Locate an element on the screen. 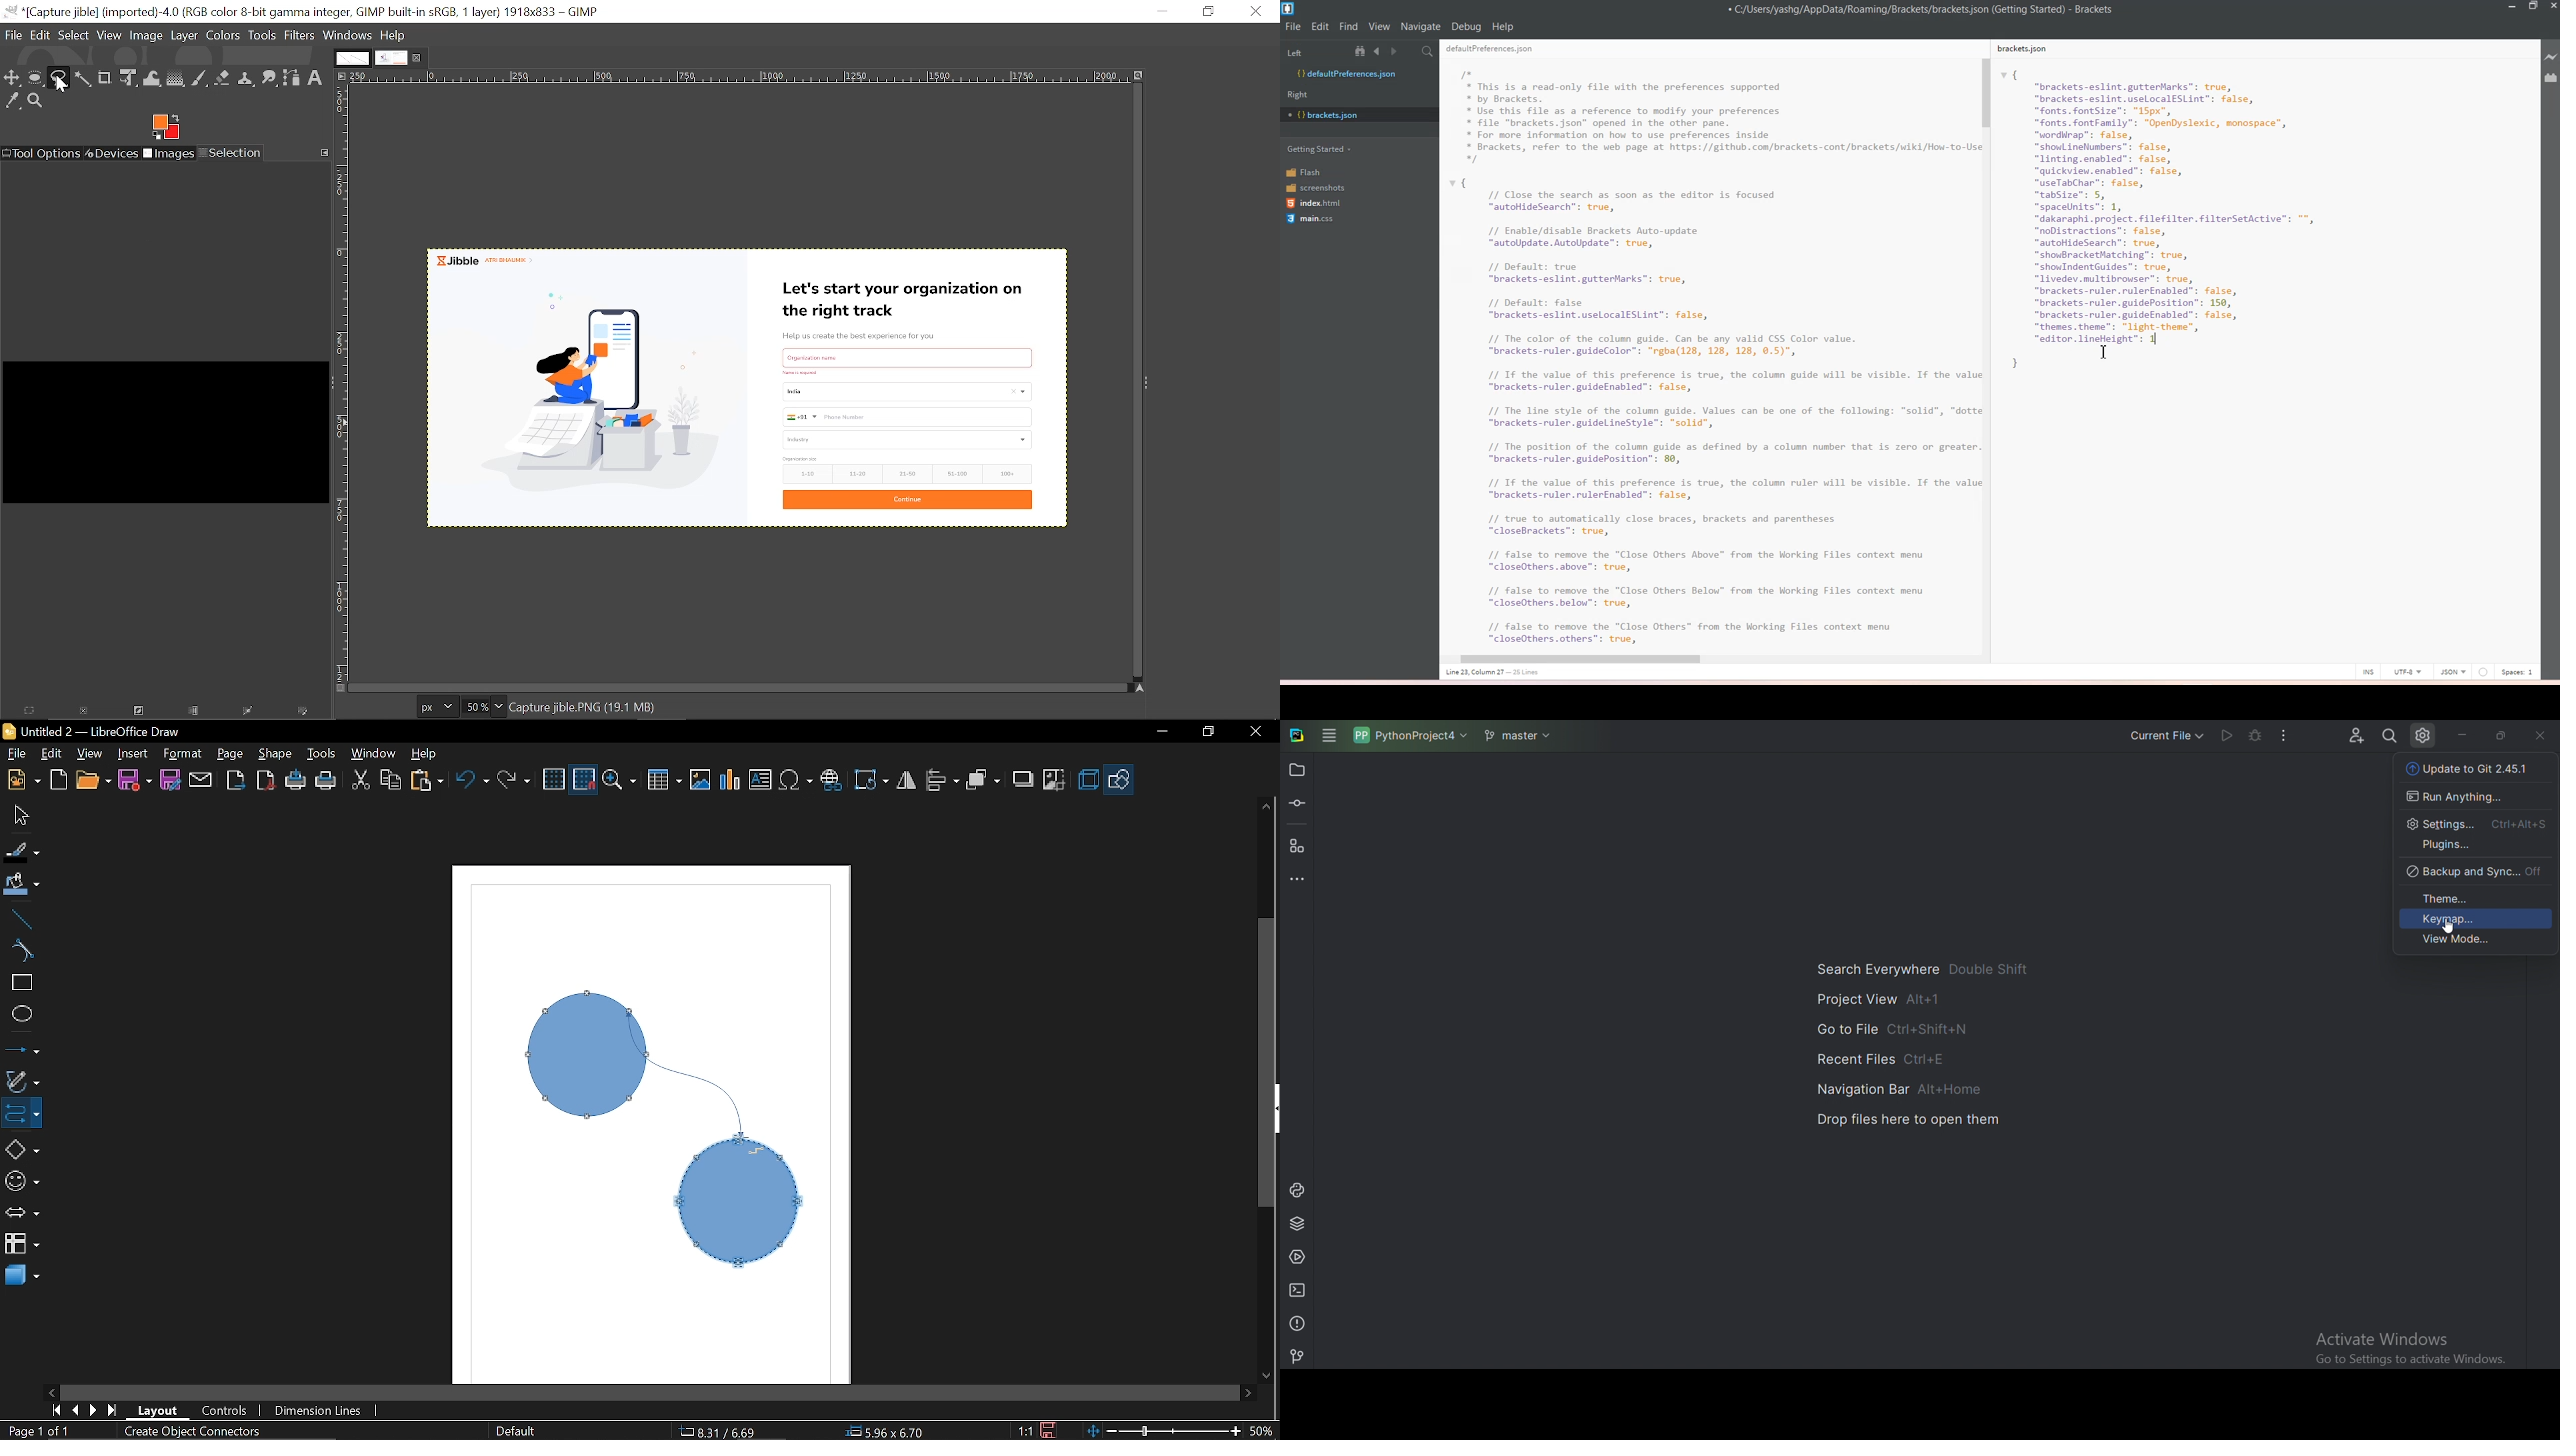 The image size is (2576, 1456). Zoom chnage is located at coordinates (1163, 1431).